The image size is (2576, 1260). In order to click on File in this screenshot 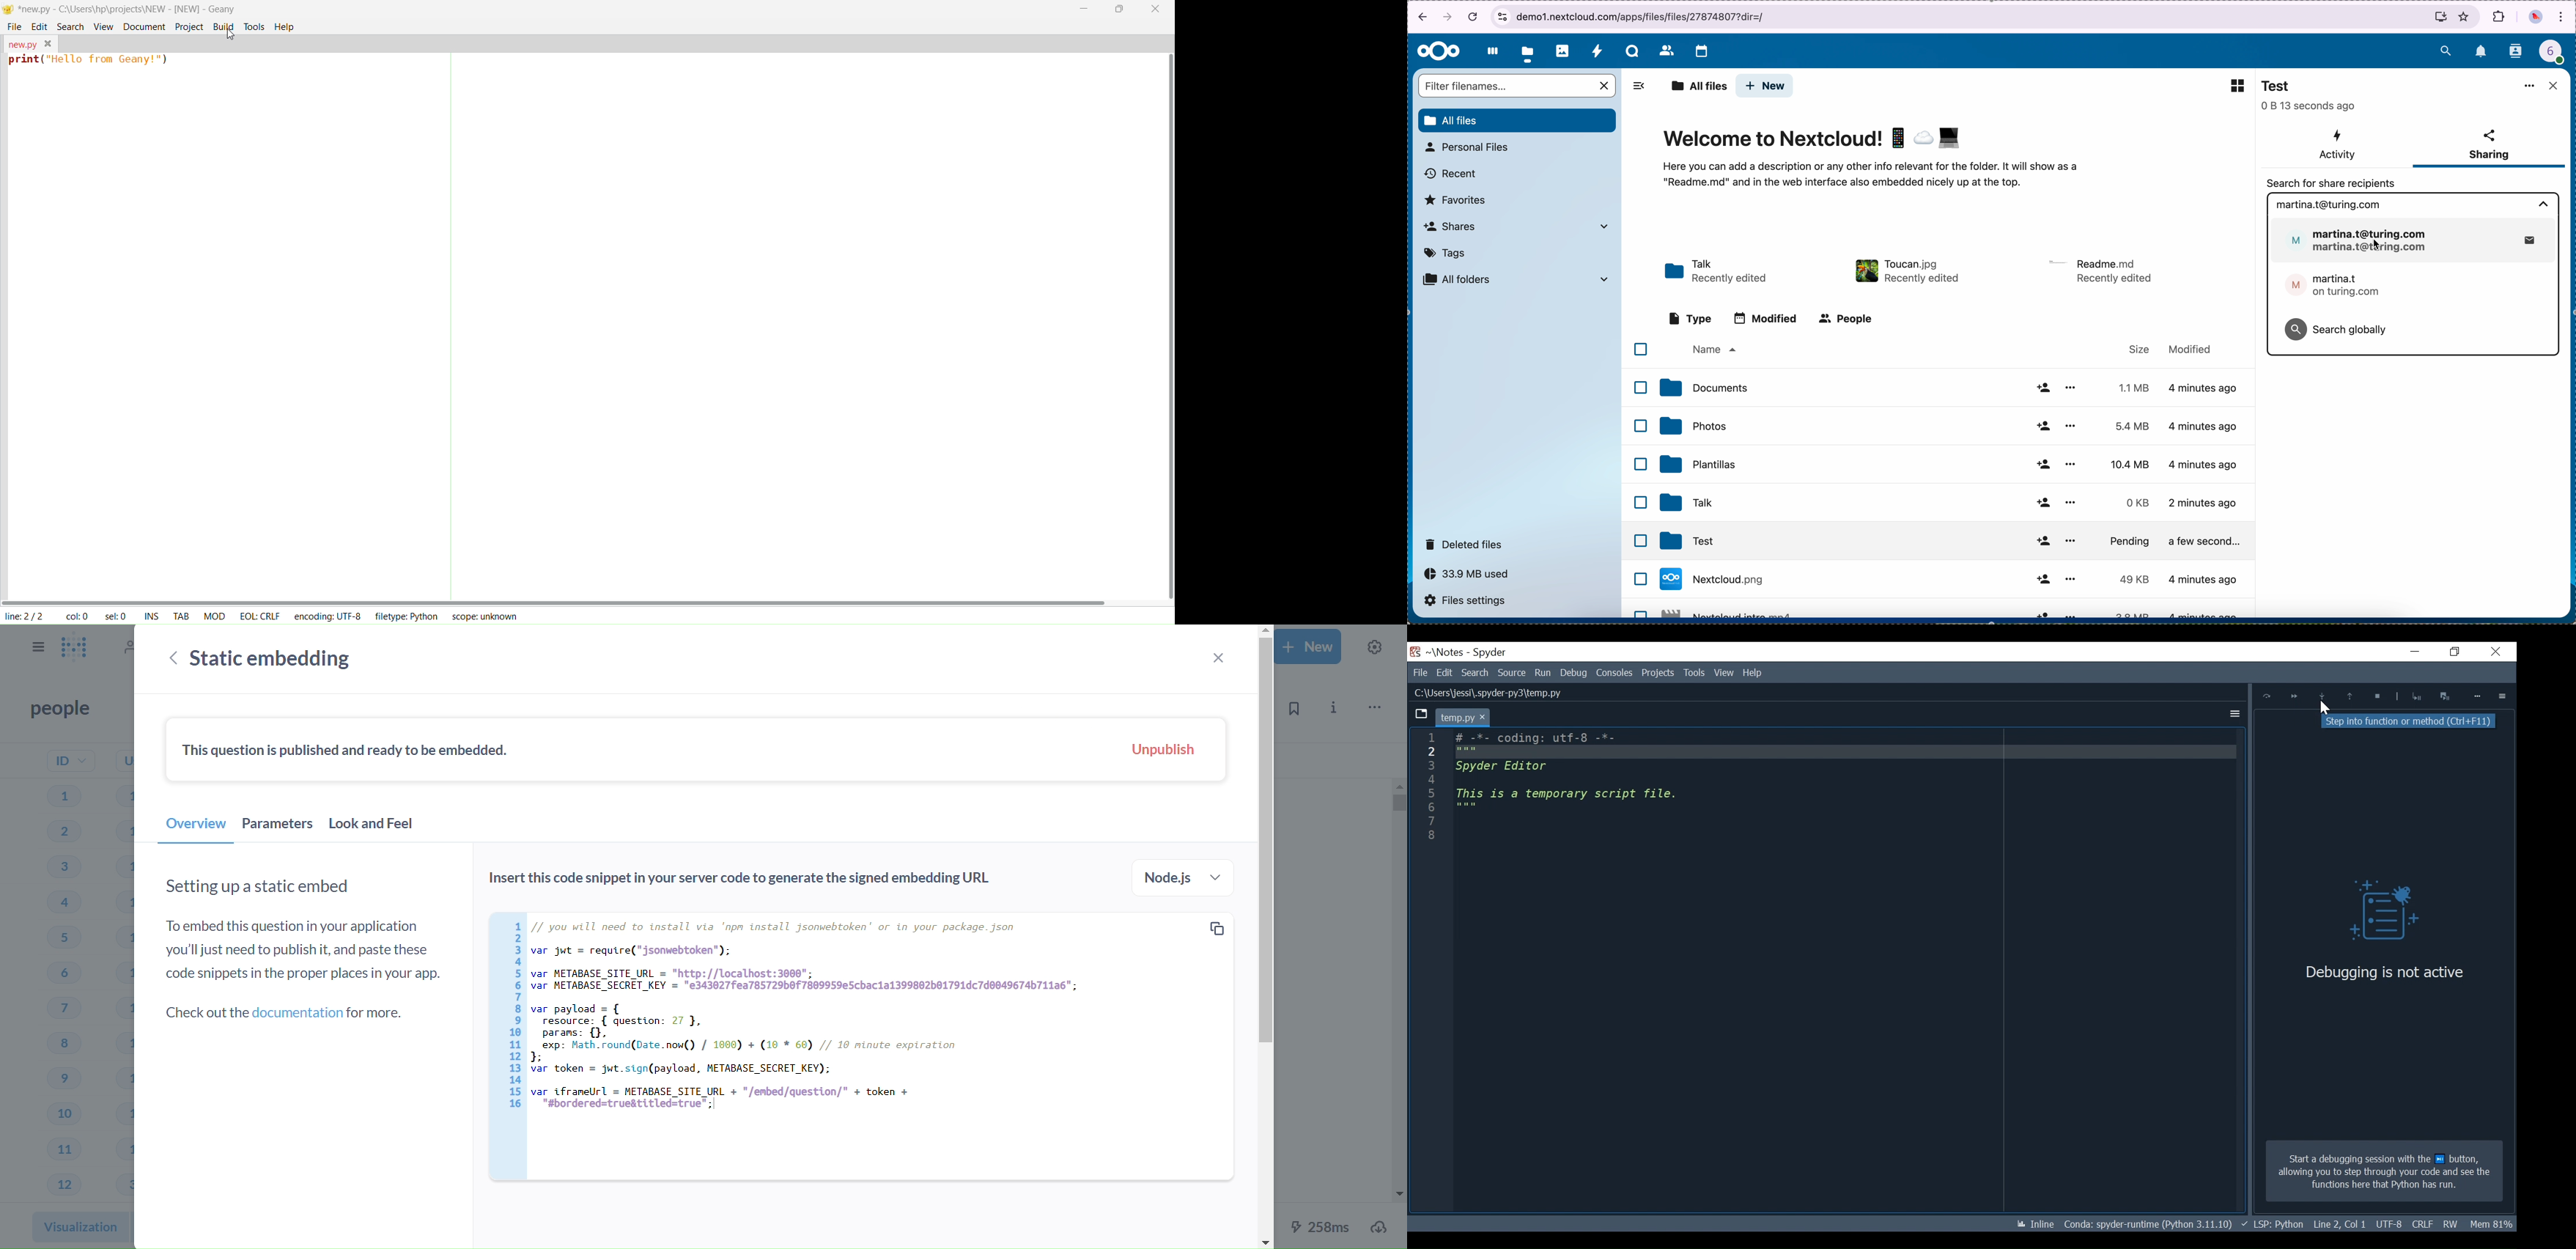, I will do `click(1420, 672)`.